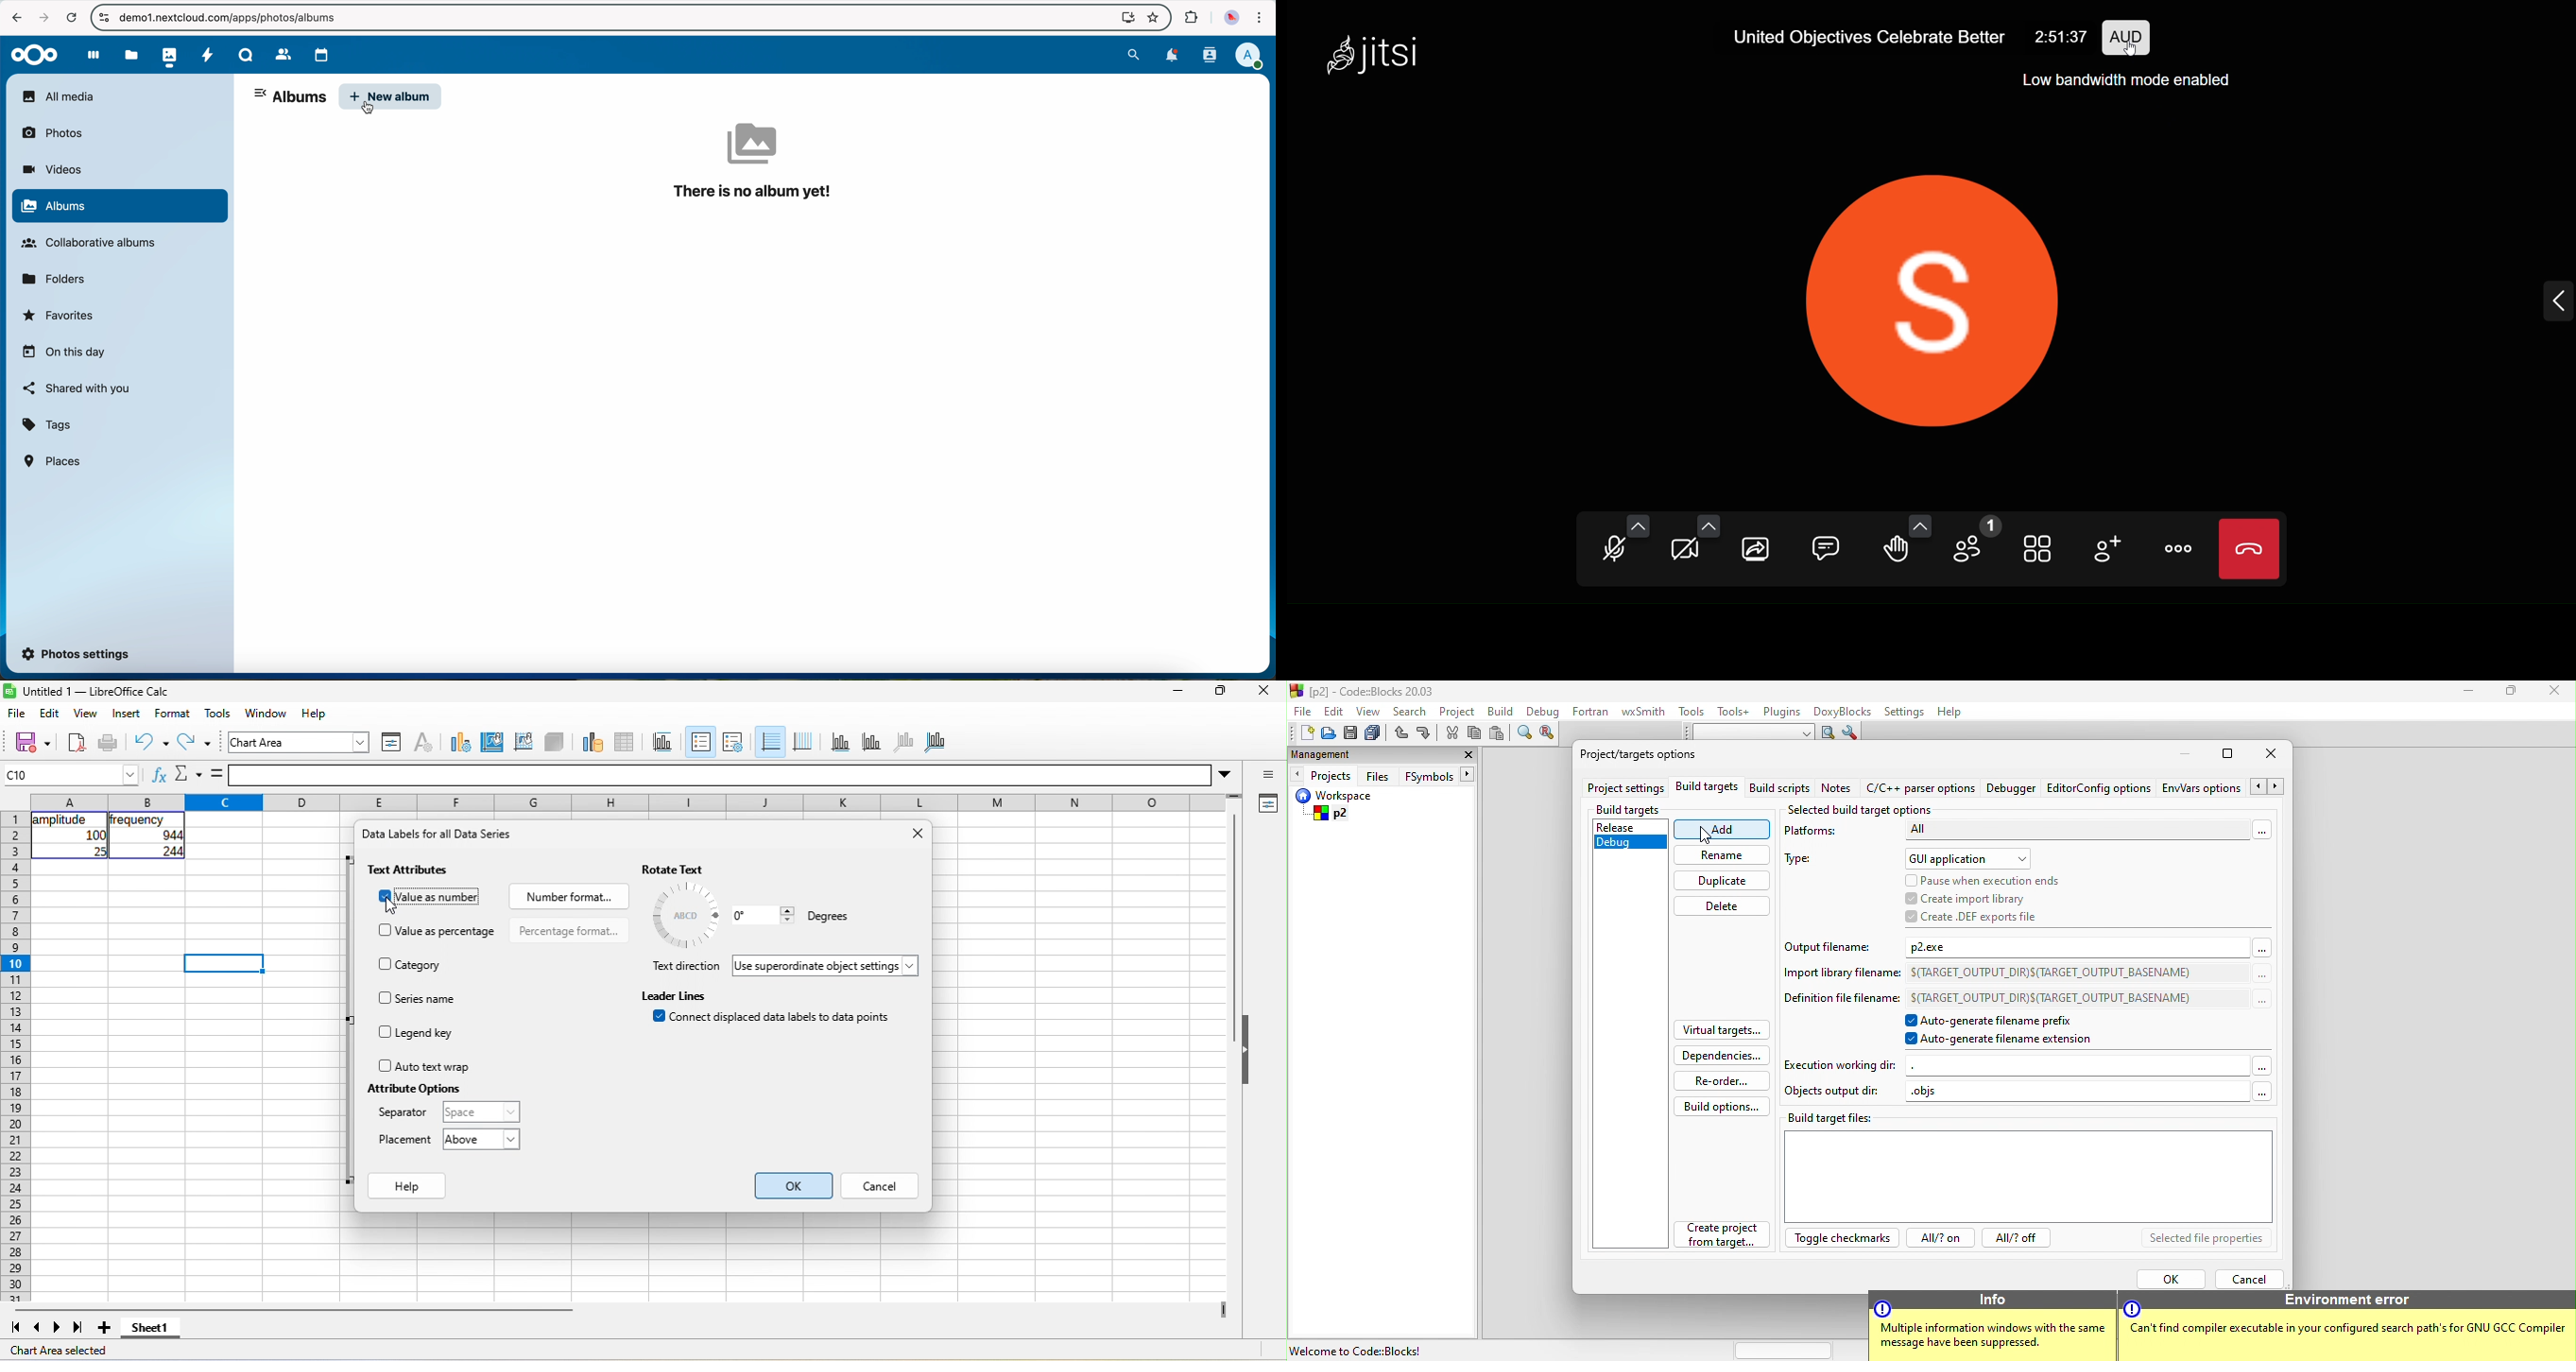 Image resolution: width=2576 pixels, height=1372 pixels. Describe the element at coordinates (71, 18) in the screenshot. I see `cancel` at that location.